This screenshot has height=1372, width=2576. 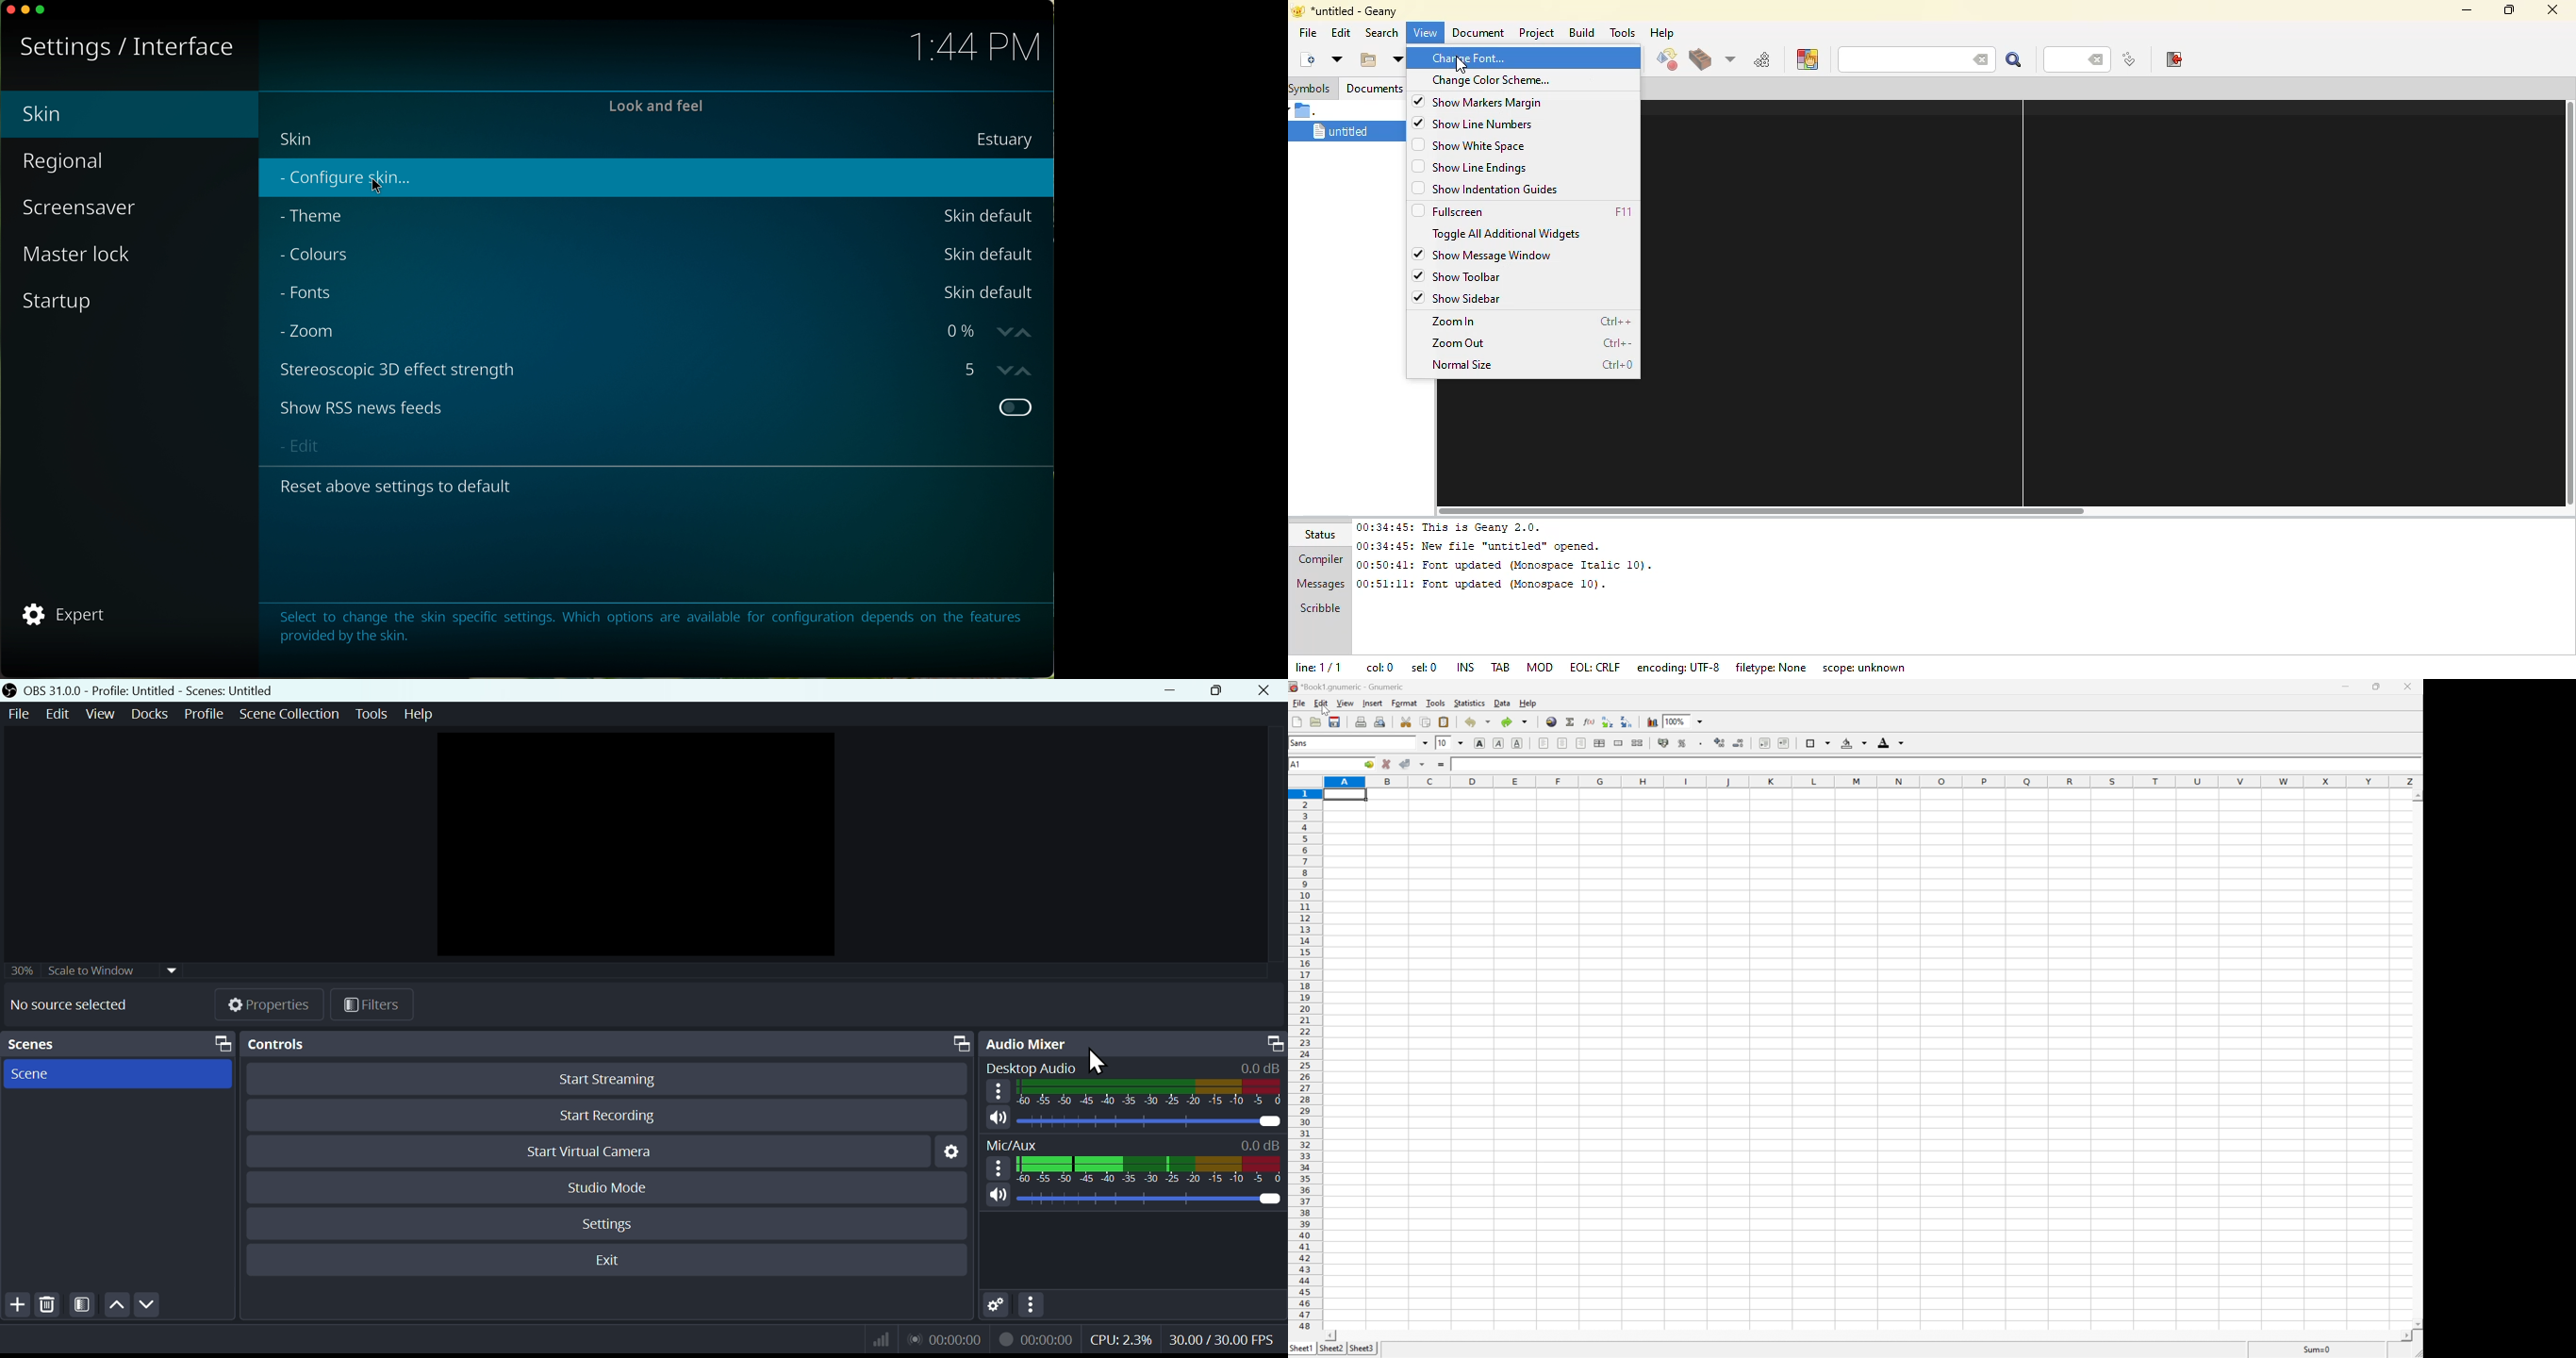 What do you see at coordinates (62, 48) in the screenshot?
I see `settings` at bounding box center [62, 48].